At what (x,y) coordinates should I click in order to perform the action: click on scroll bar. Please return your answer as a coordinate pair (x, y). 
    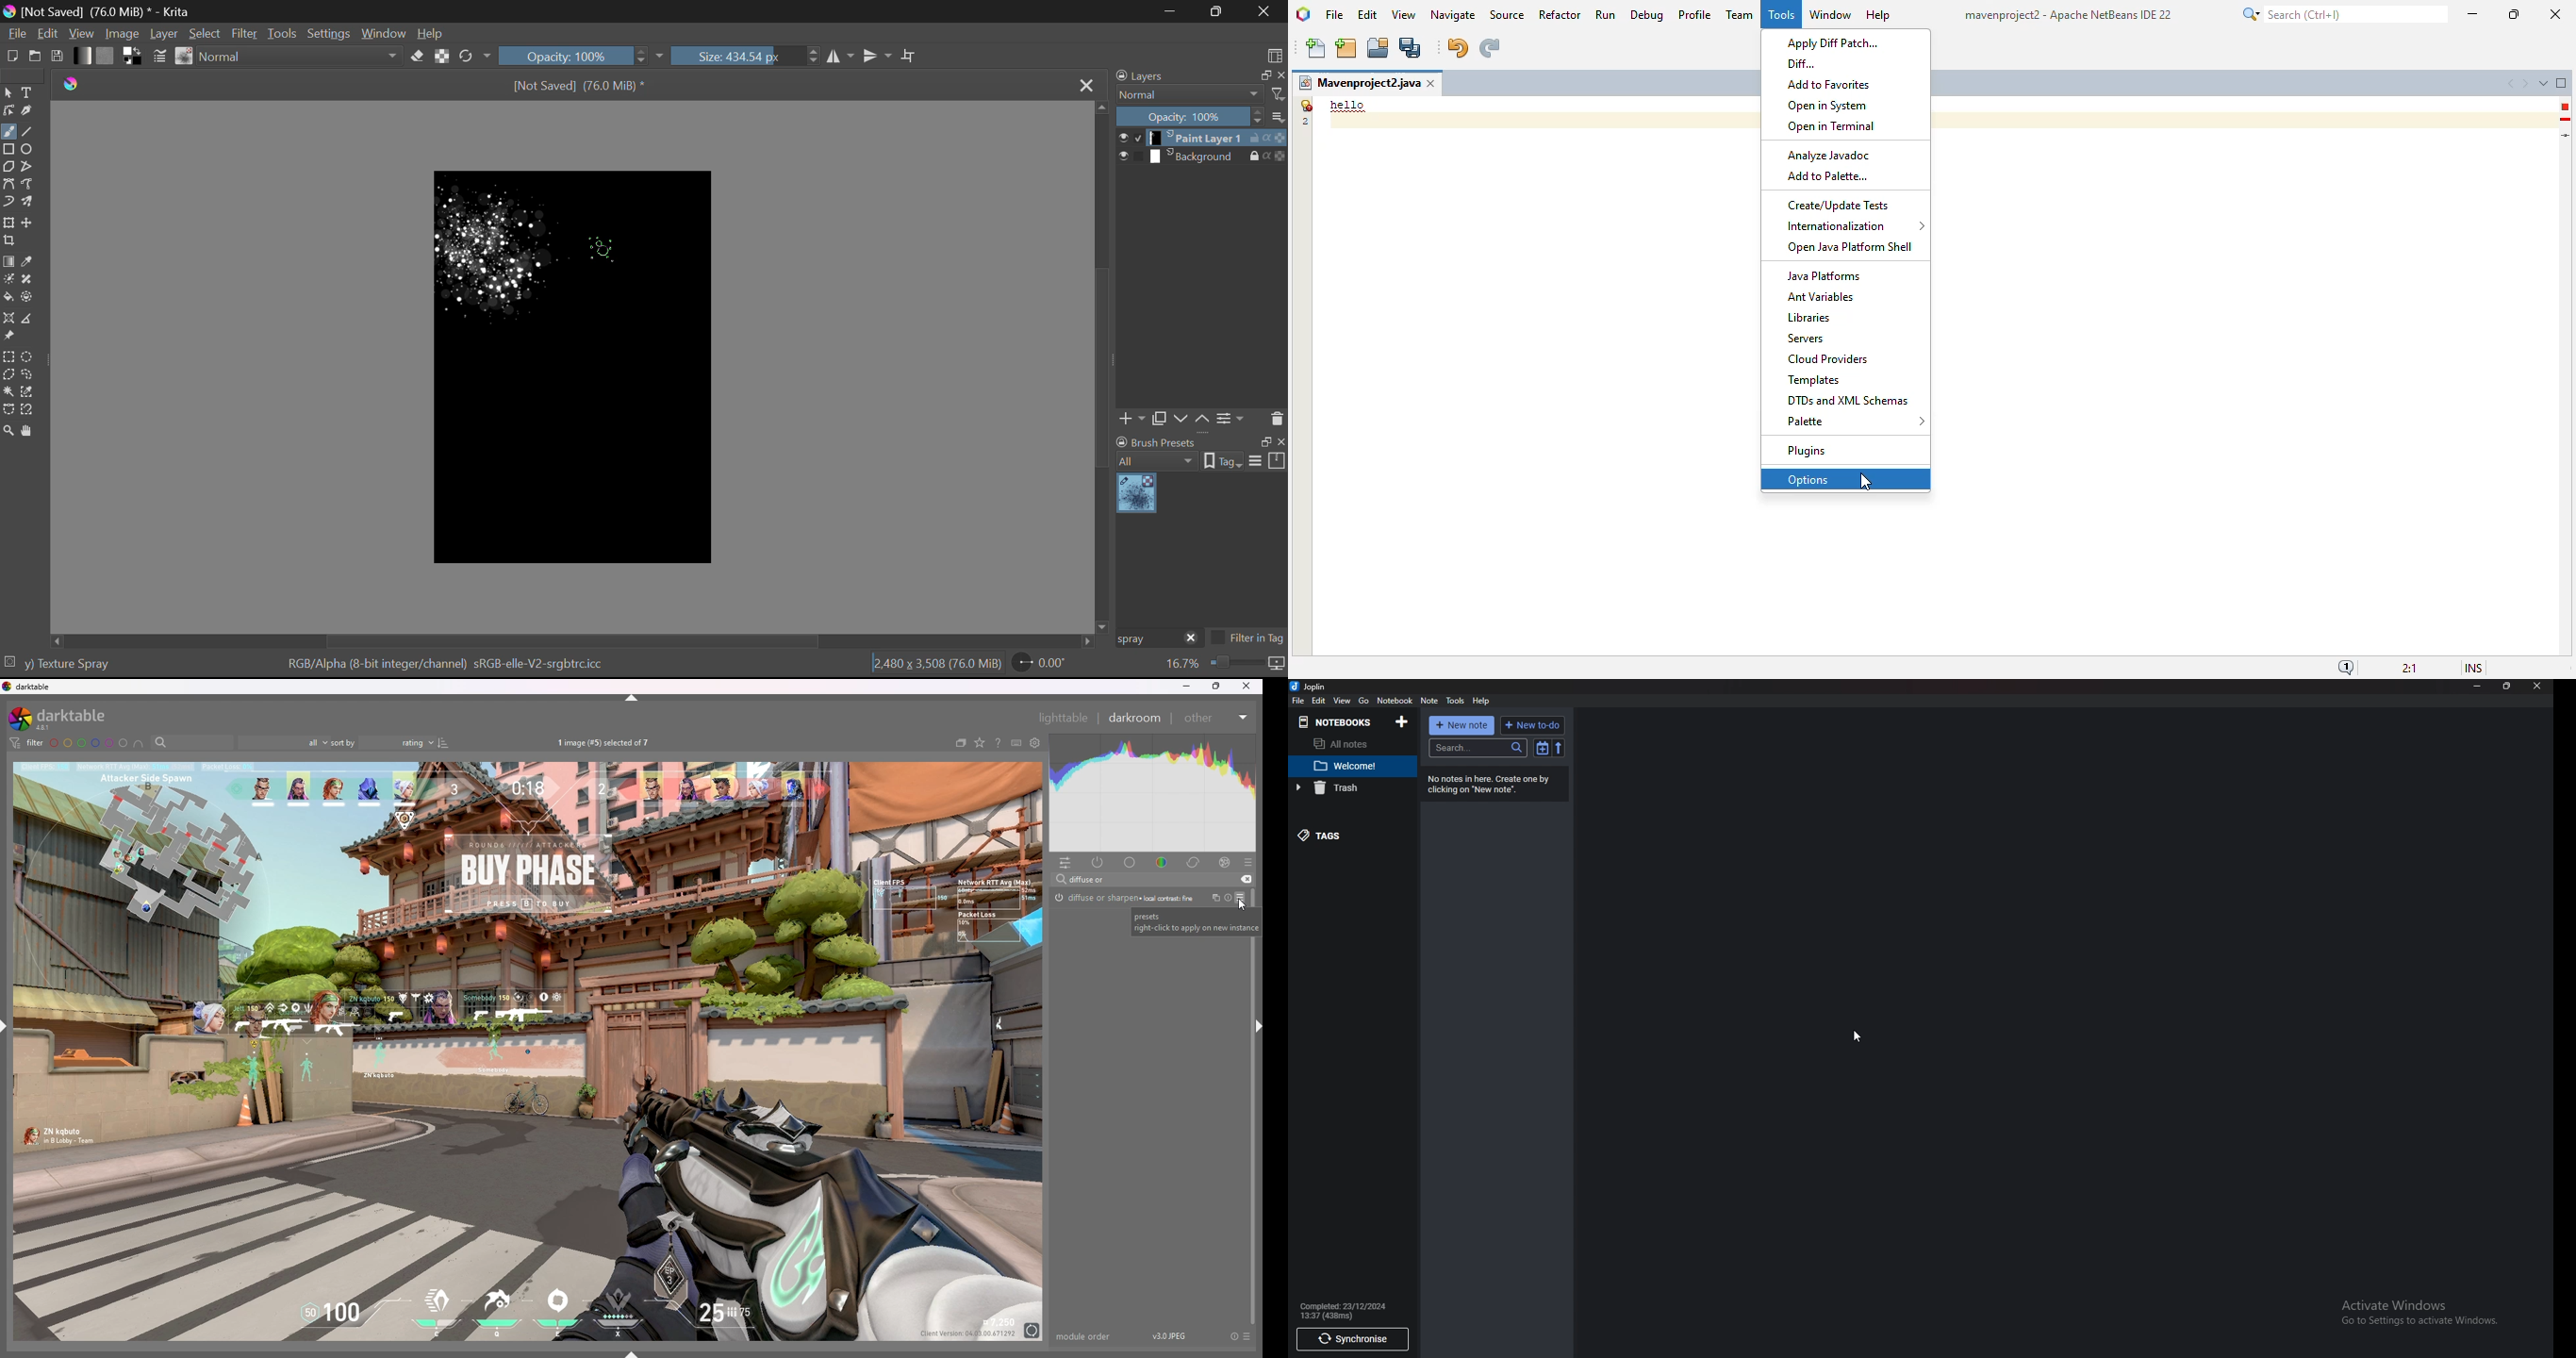
    Looking at the image, I should click on (1254, 1105).